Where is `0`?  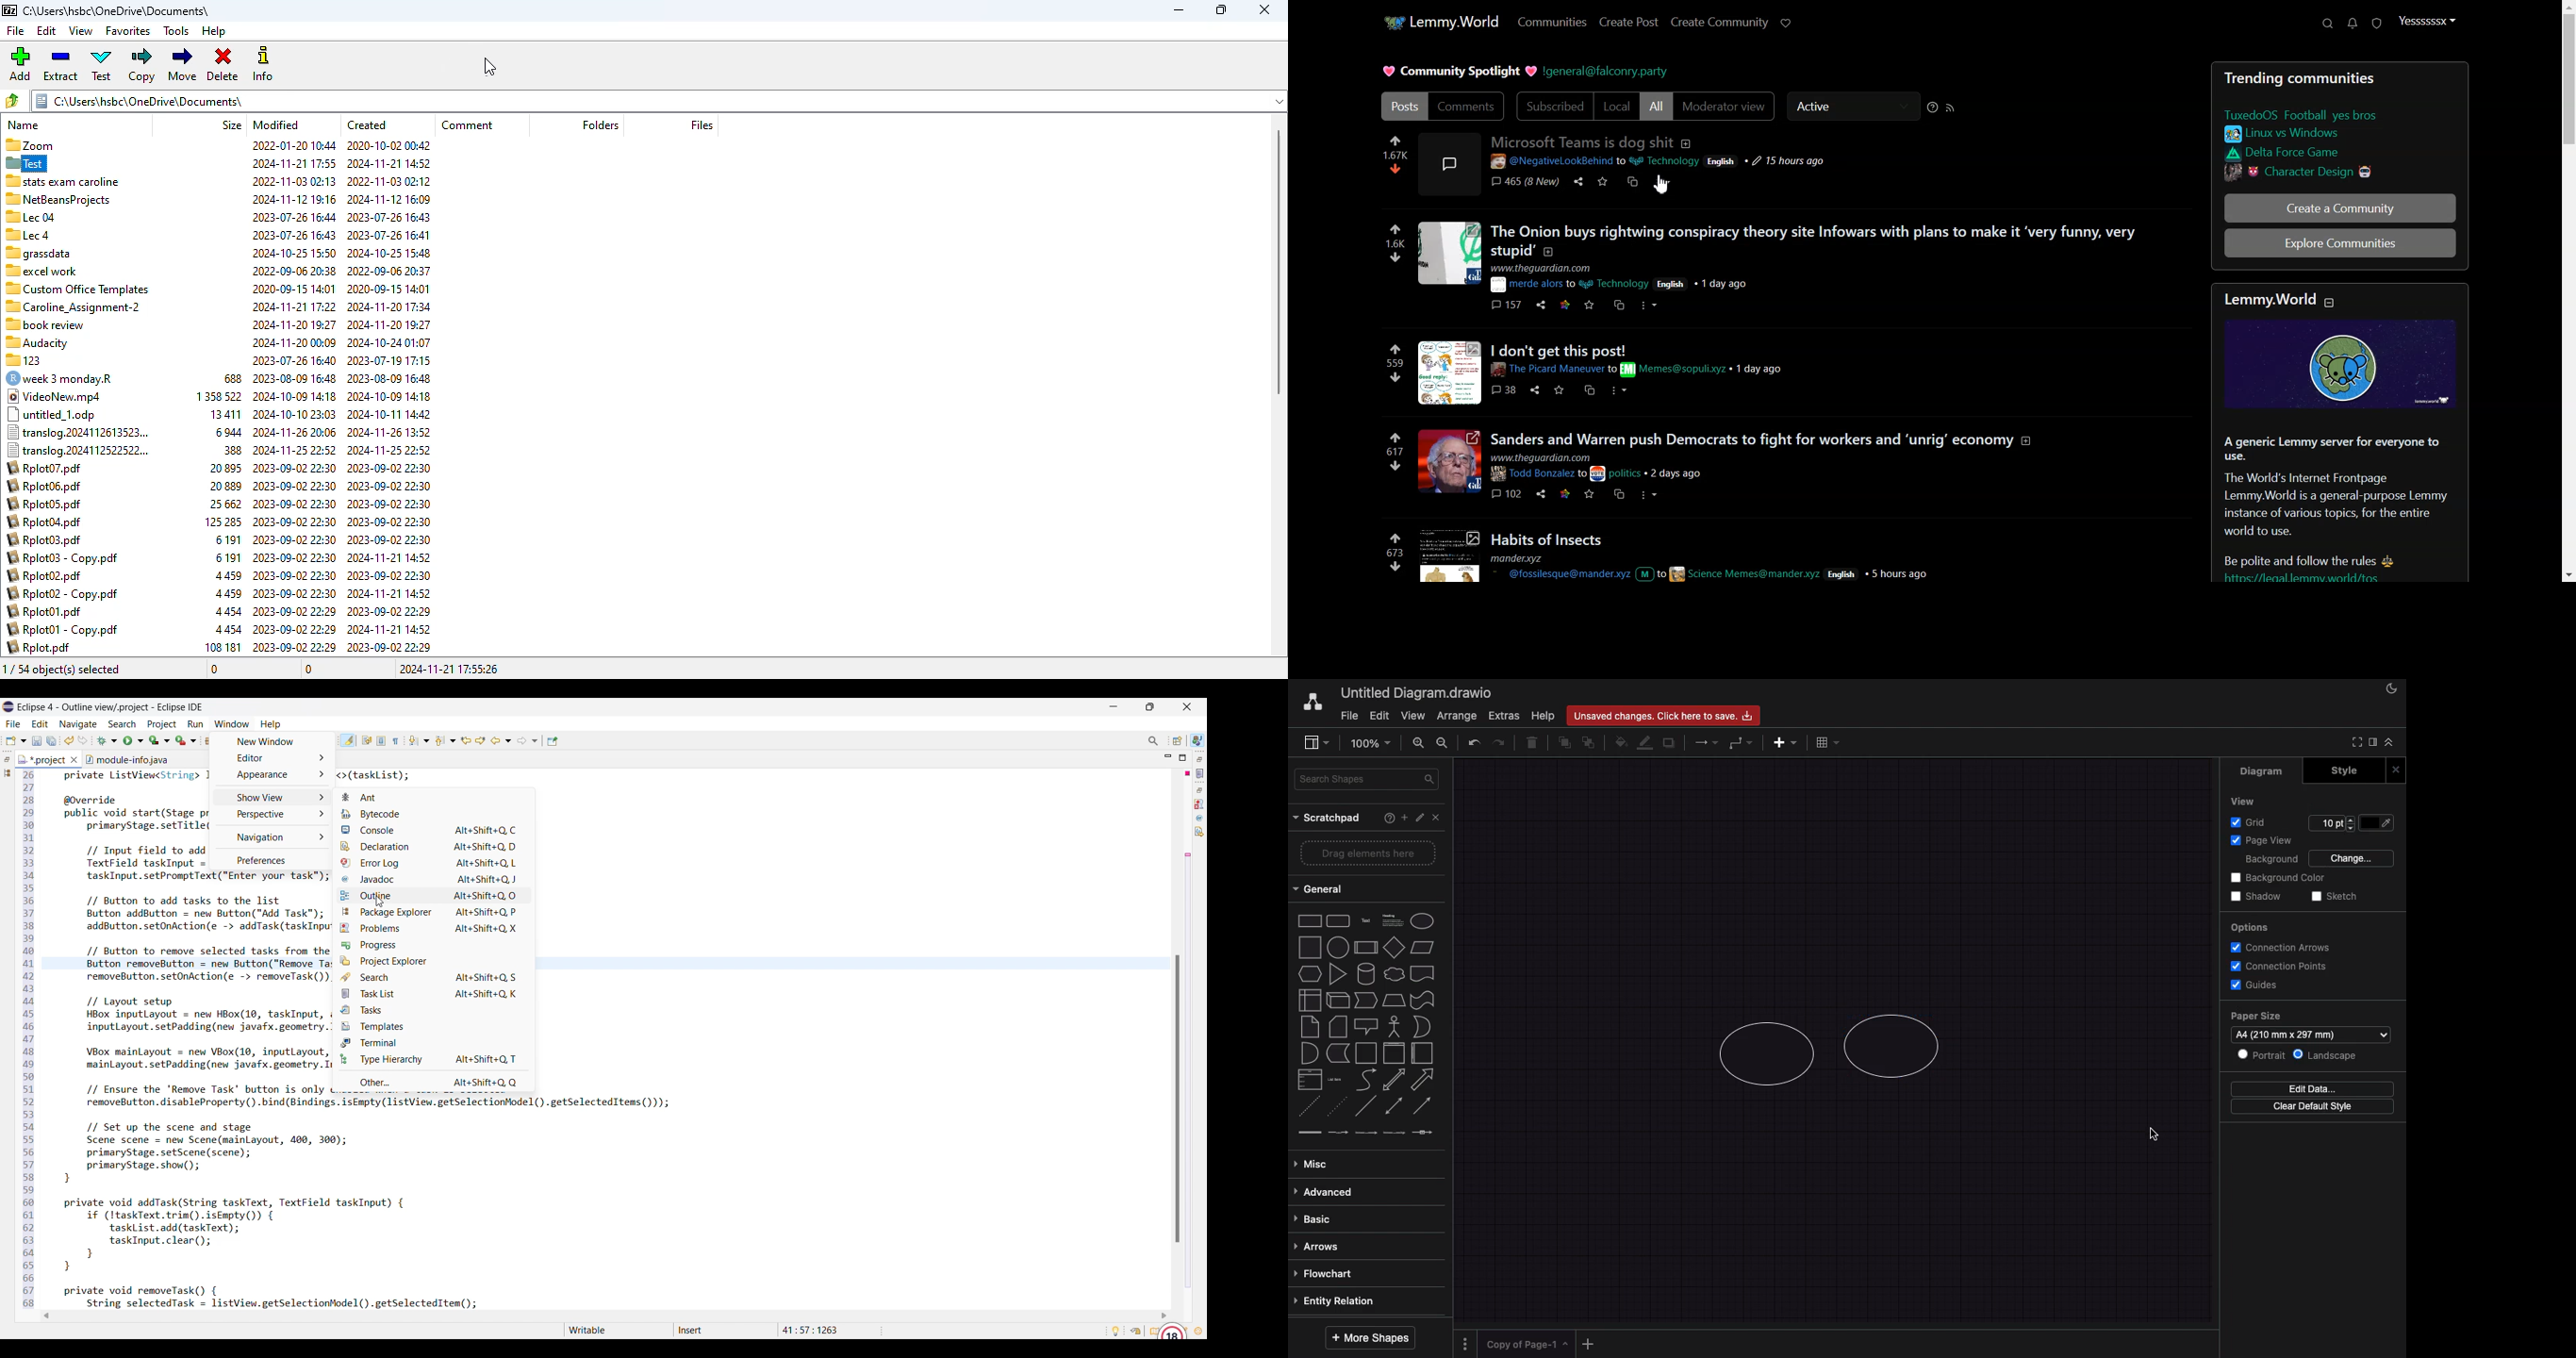 0 is located at coordinates (215, 670).